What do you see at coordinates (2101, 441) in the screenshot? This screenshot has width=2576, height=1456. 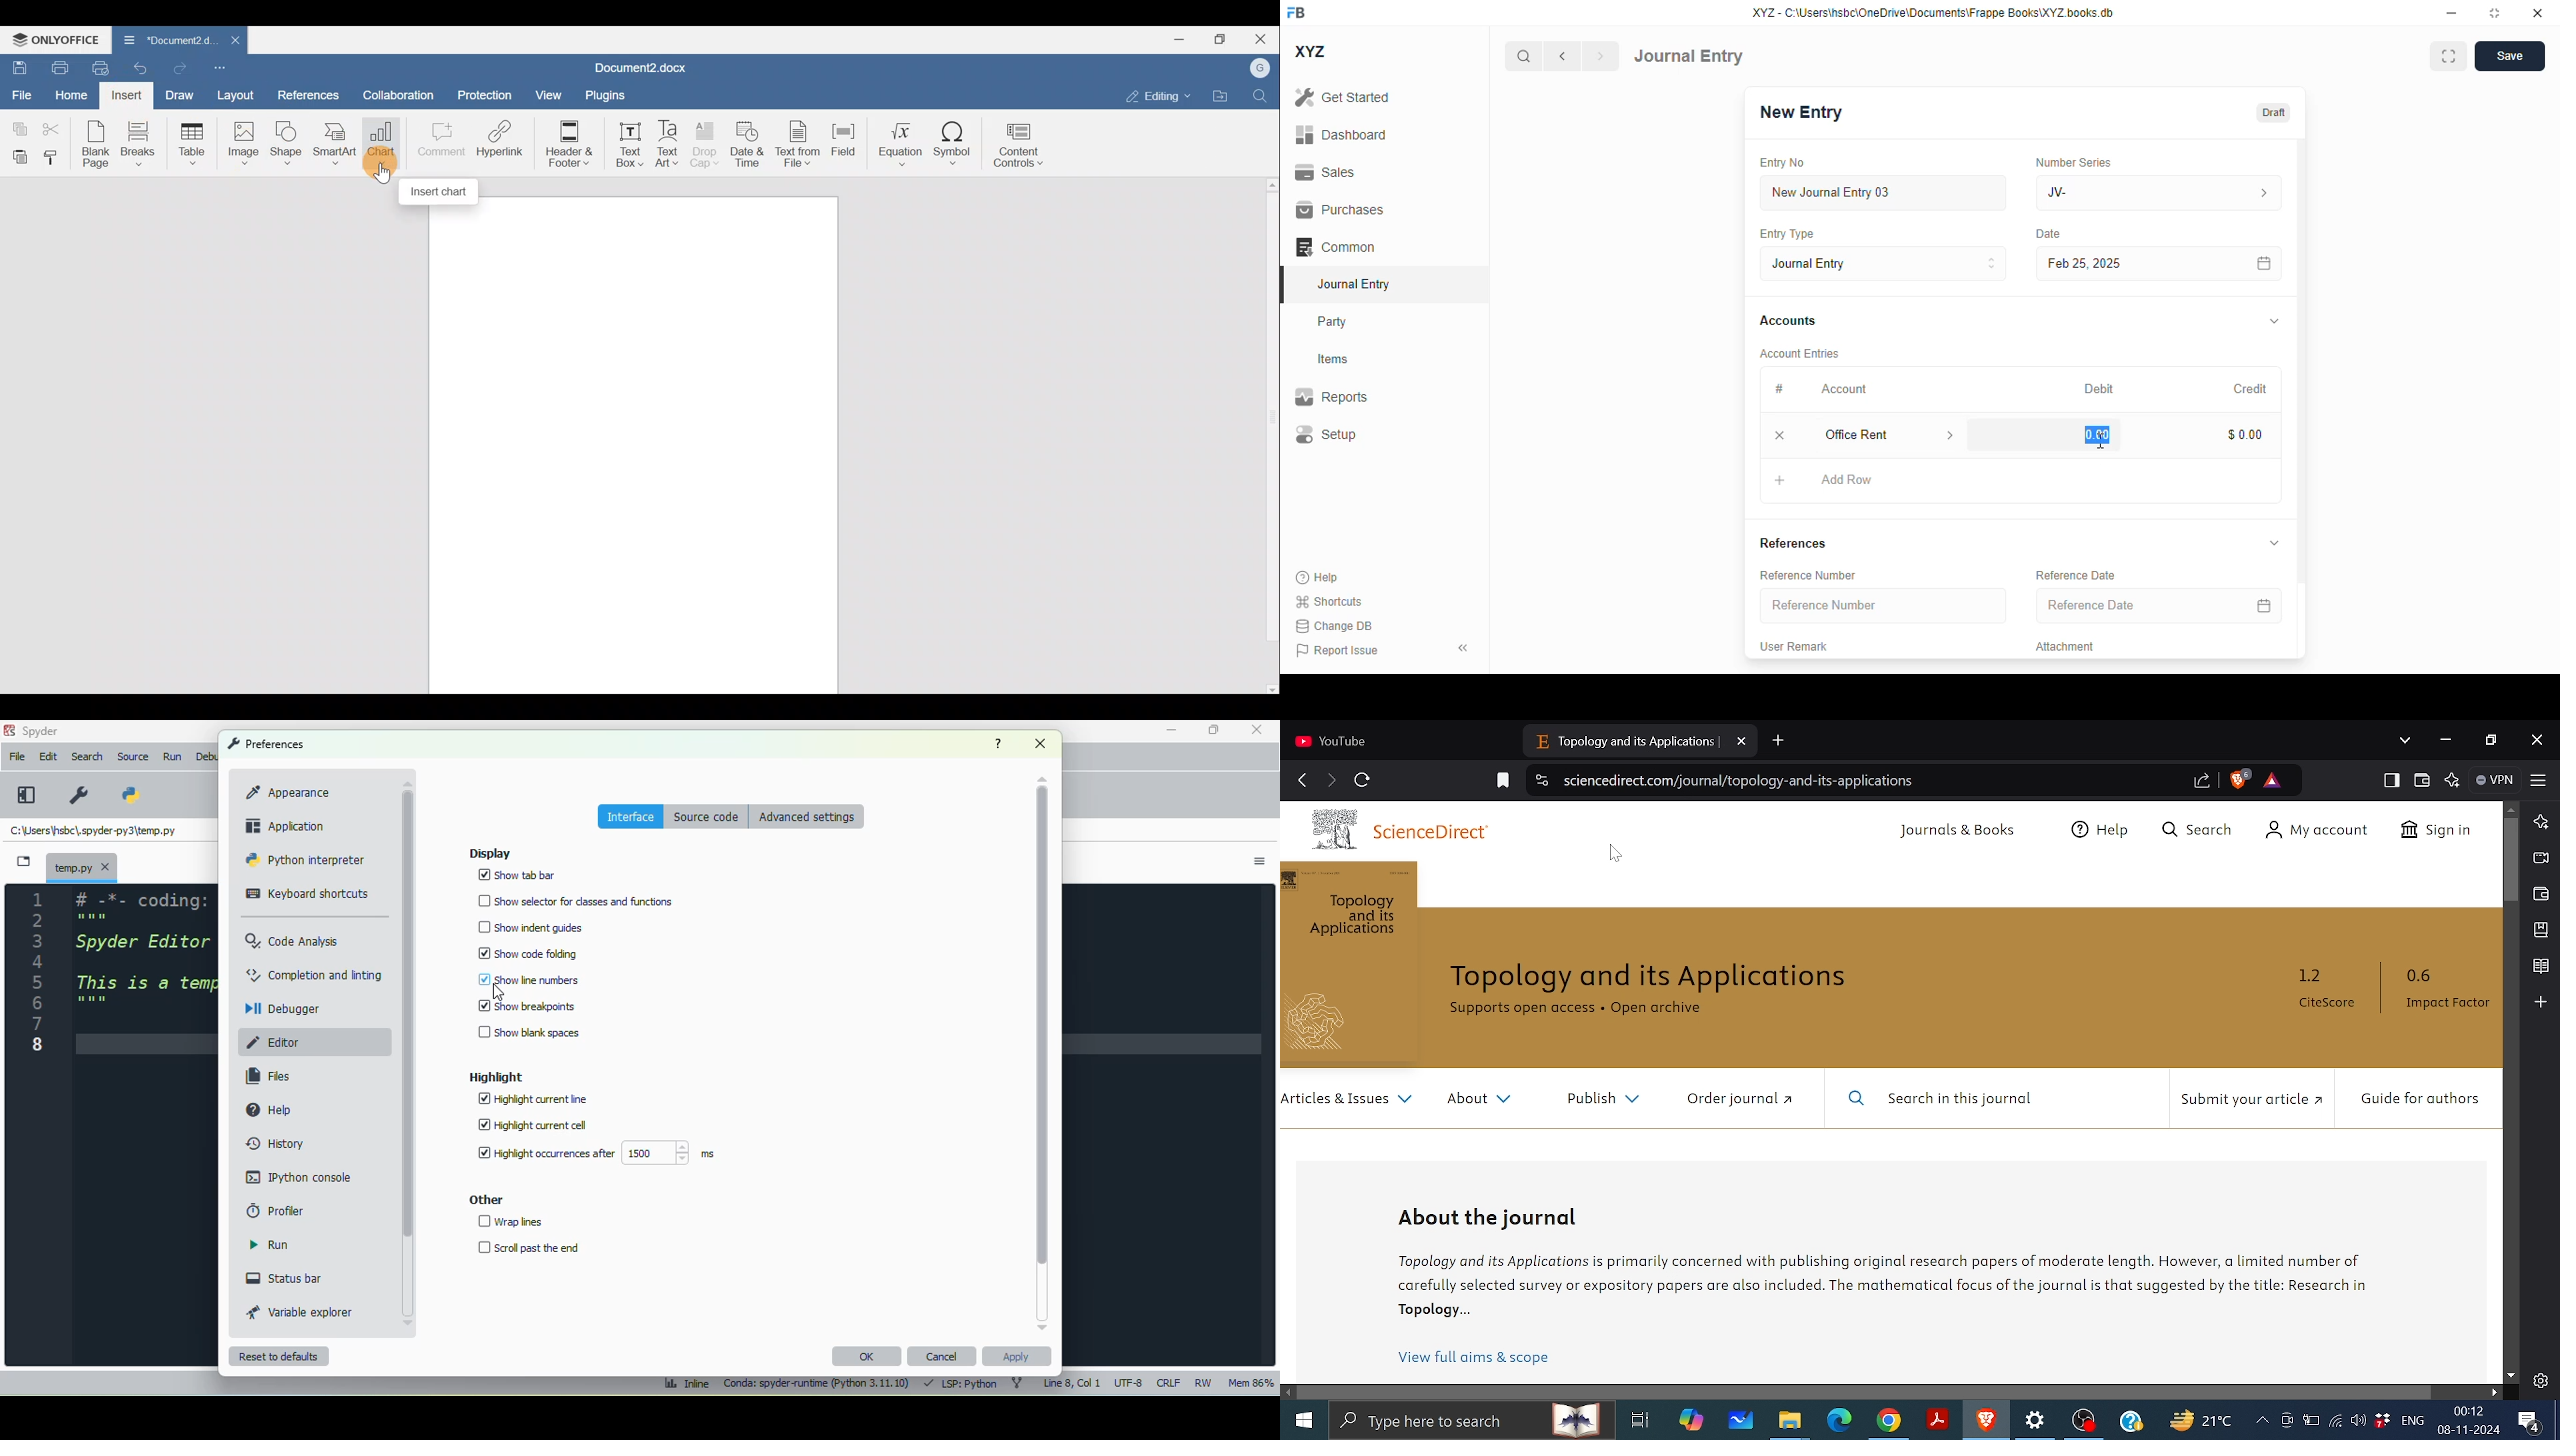 I see `cursor` at bounding box center [2101, 441].